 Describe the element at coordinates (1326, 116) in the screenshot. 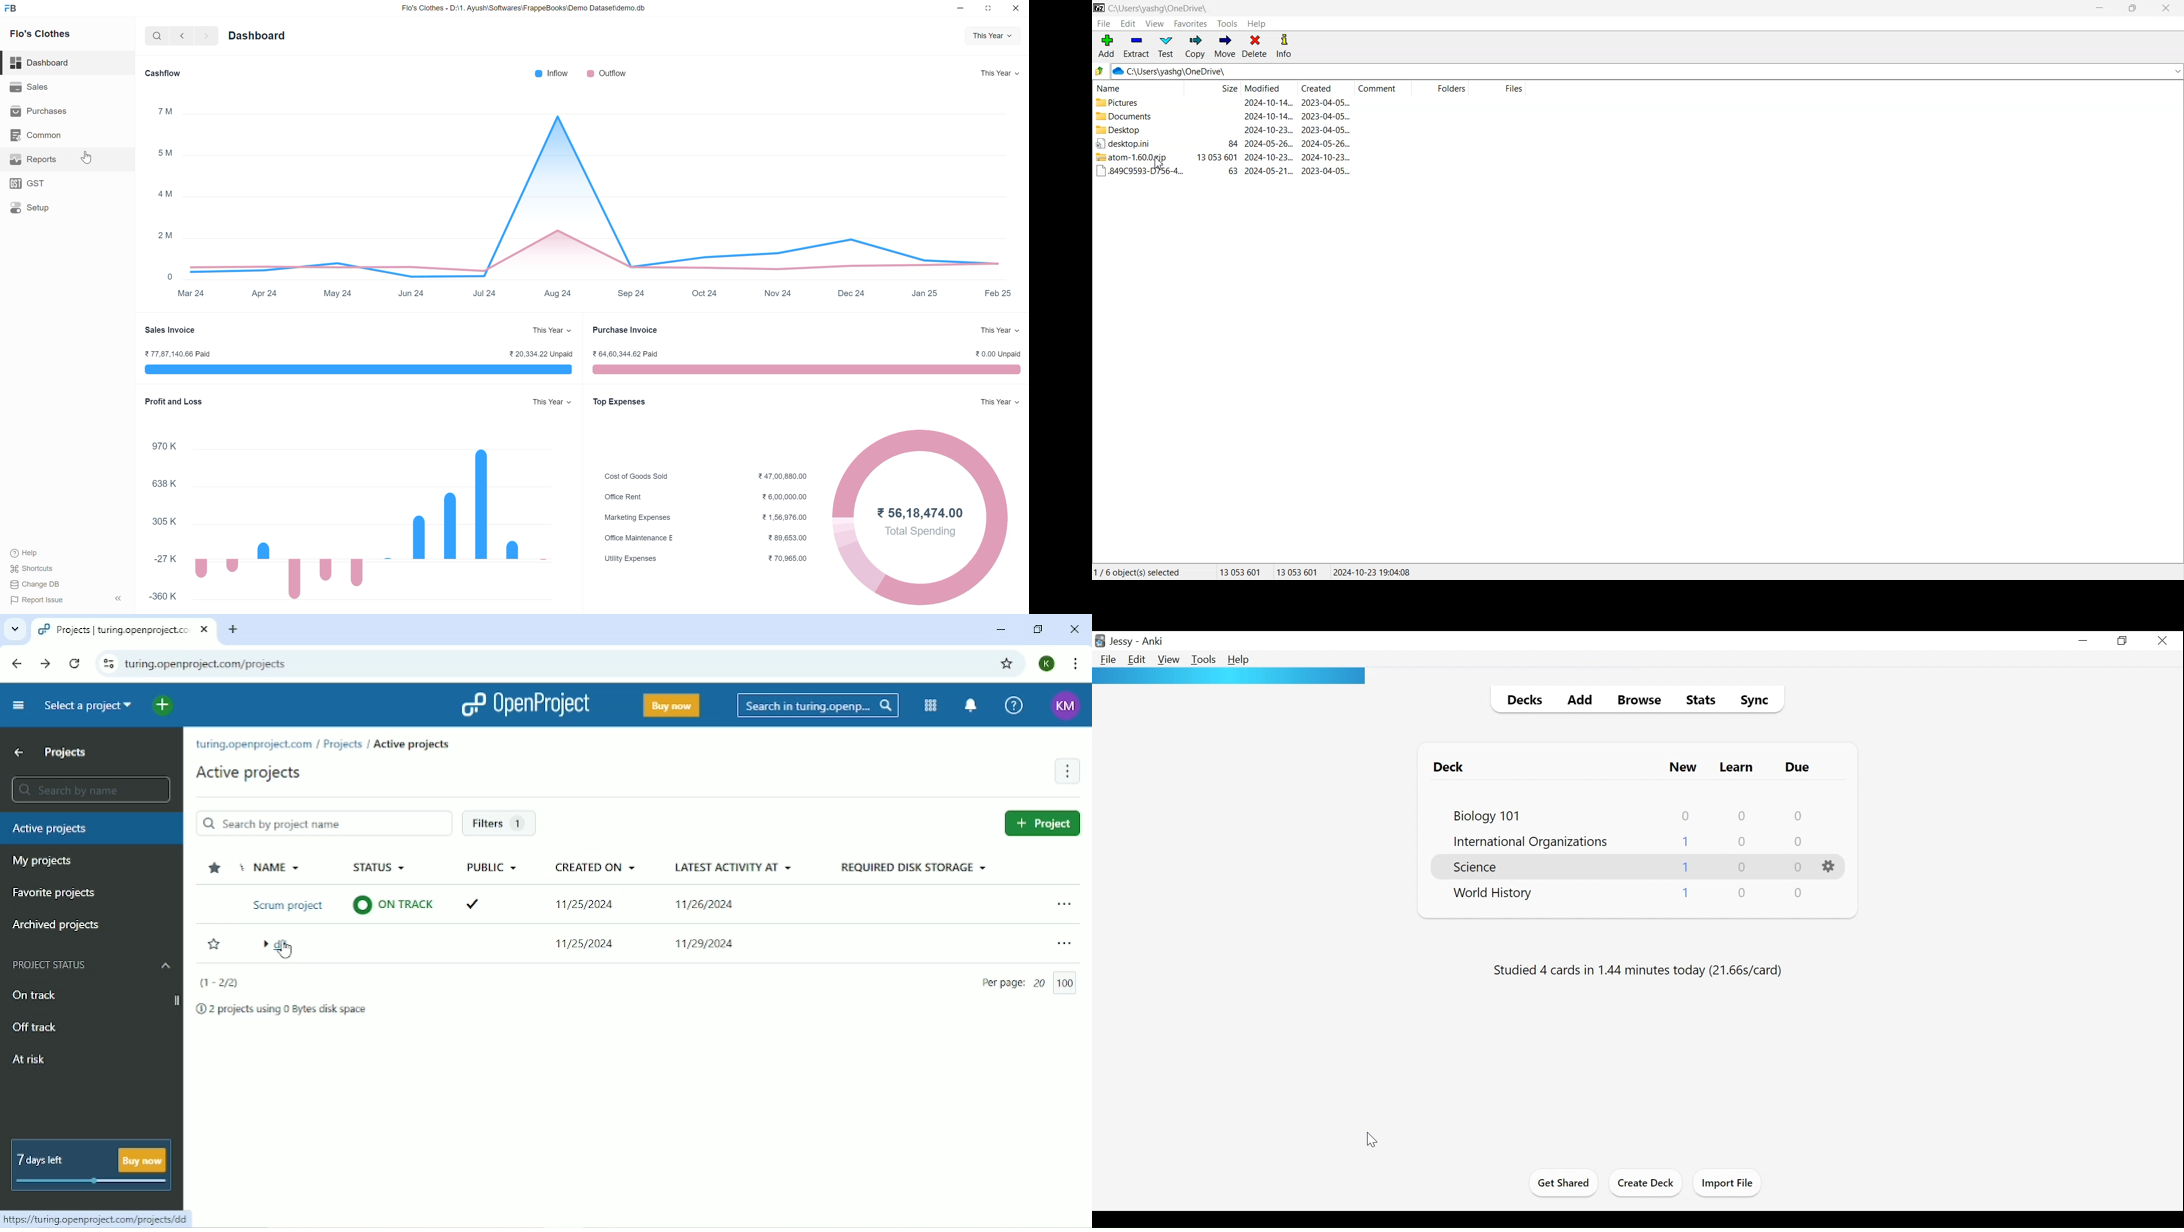

I see `2023-04-05` at that location.